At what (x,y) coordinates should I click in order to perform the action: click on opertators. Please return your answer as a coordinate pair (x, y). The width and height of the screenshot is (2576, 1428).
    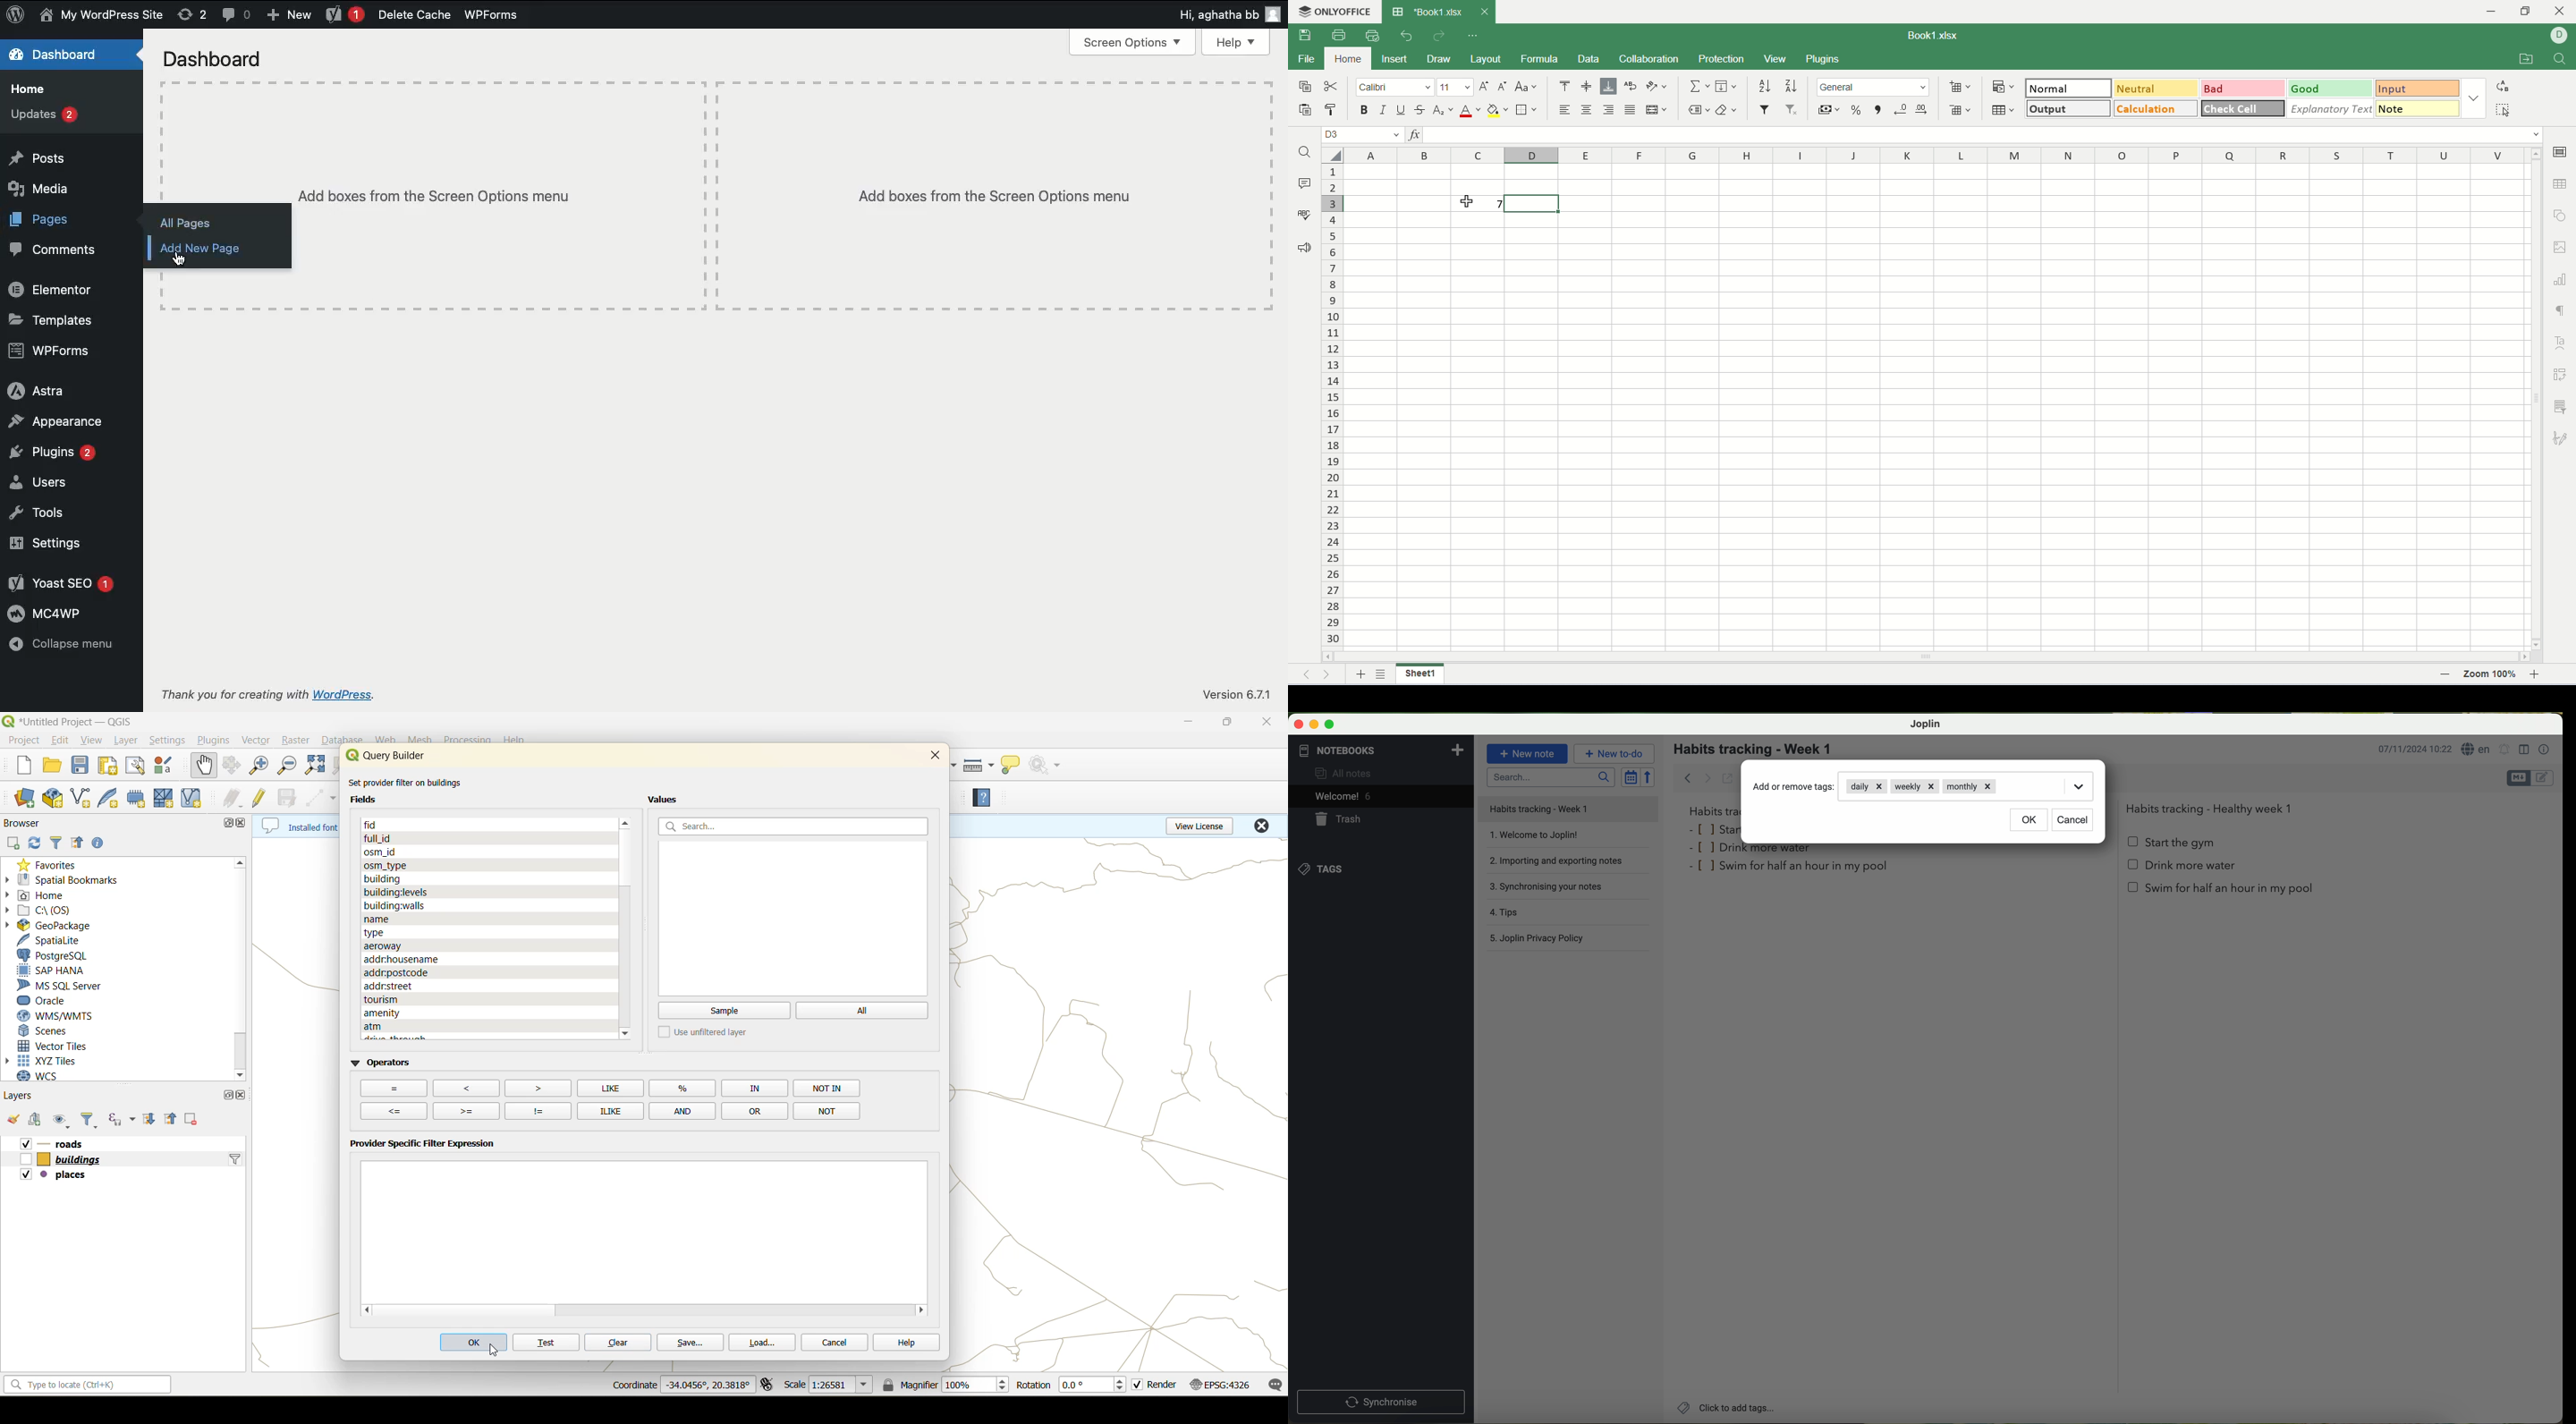
    Looking at the image, I should click on (607, 1110).